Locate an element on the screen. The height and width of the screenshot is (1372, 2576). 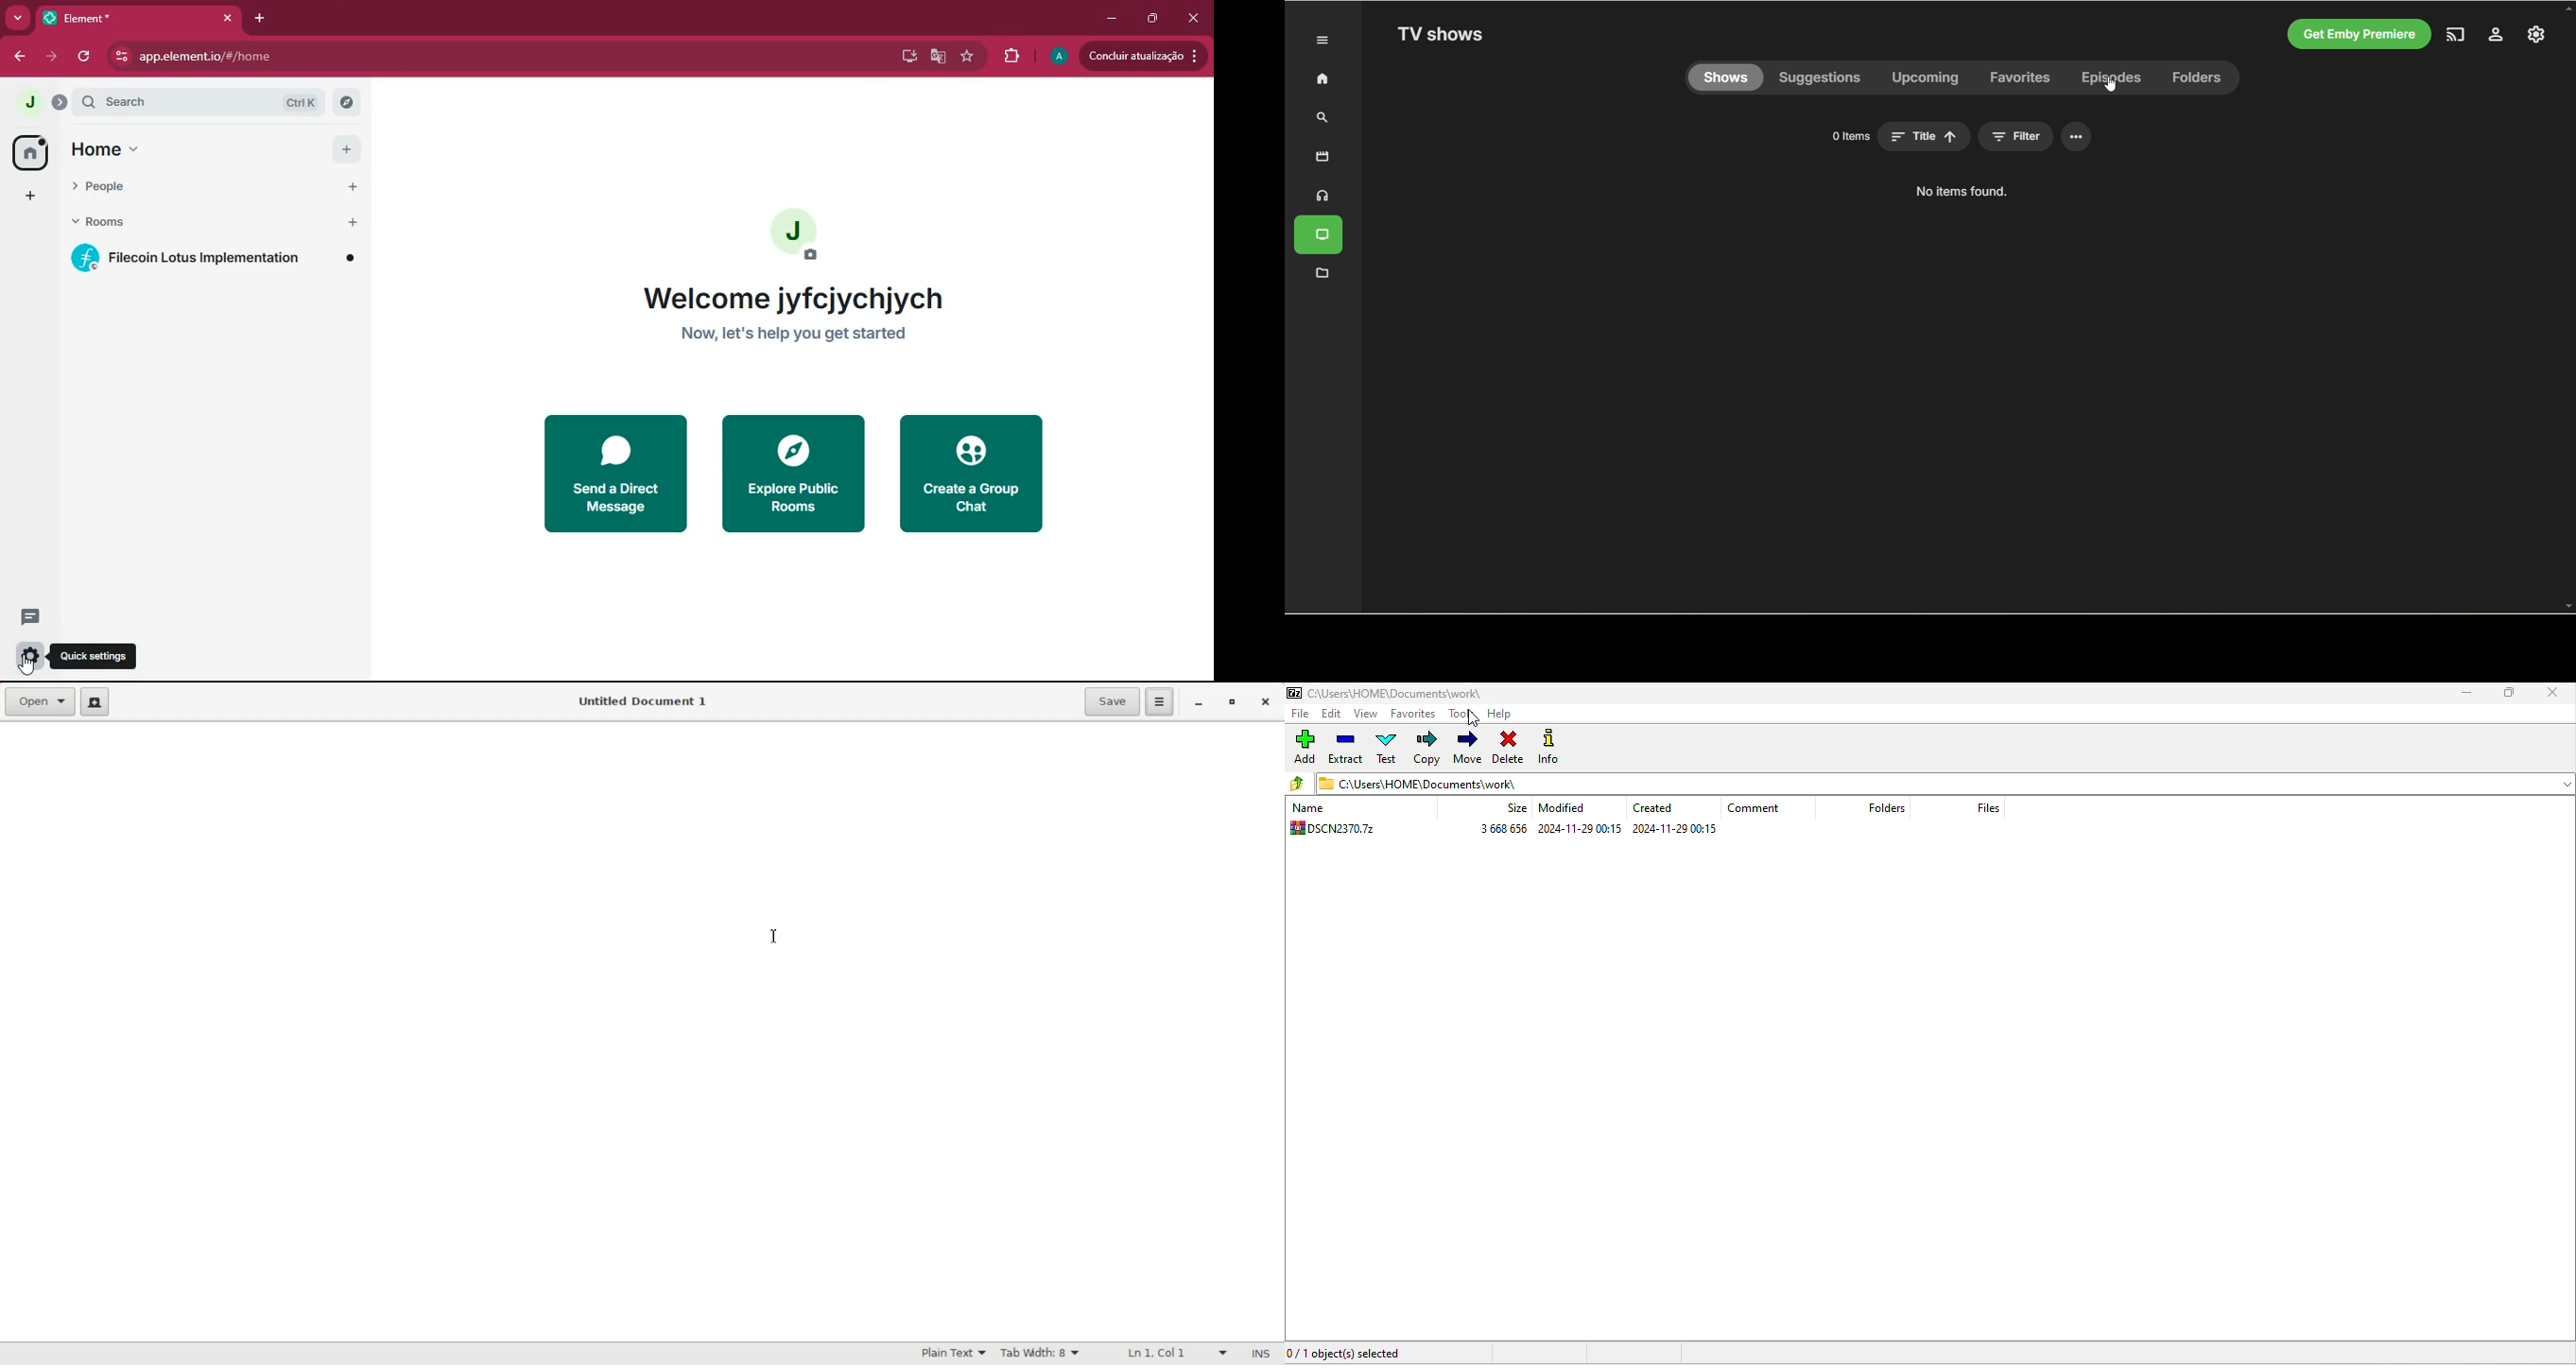
back is located at coordinates (19, 58).